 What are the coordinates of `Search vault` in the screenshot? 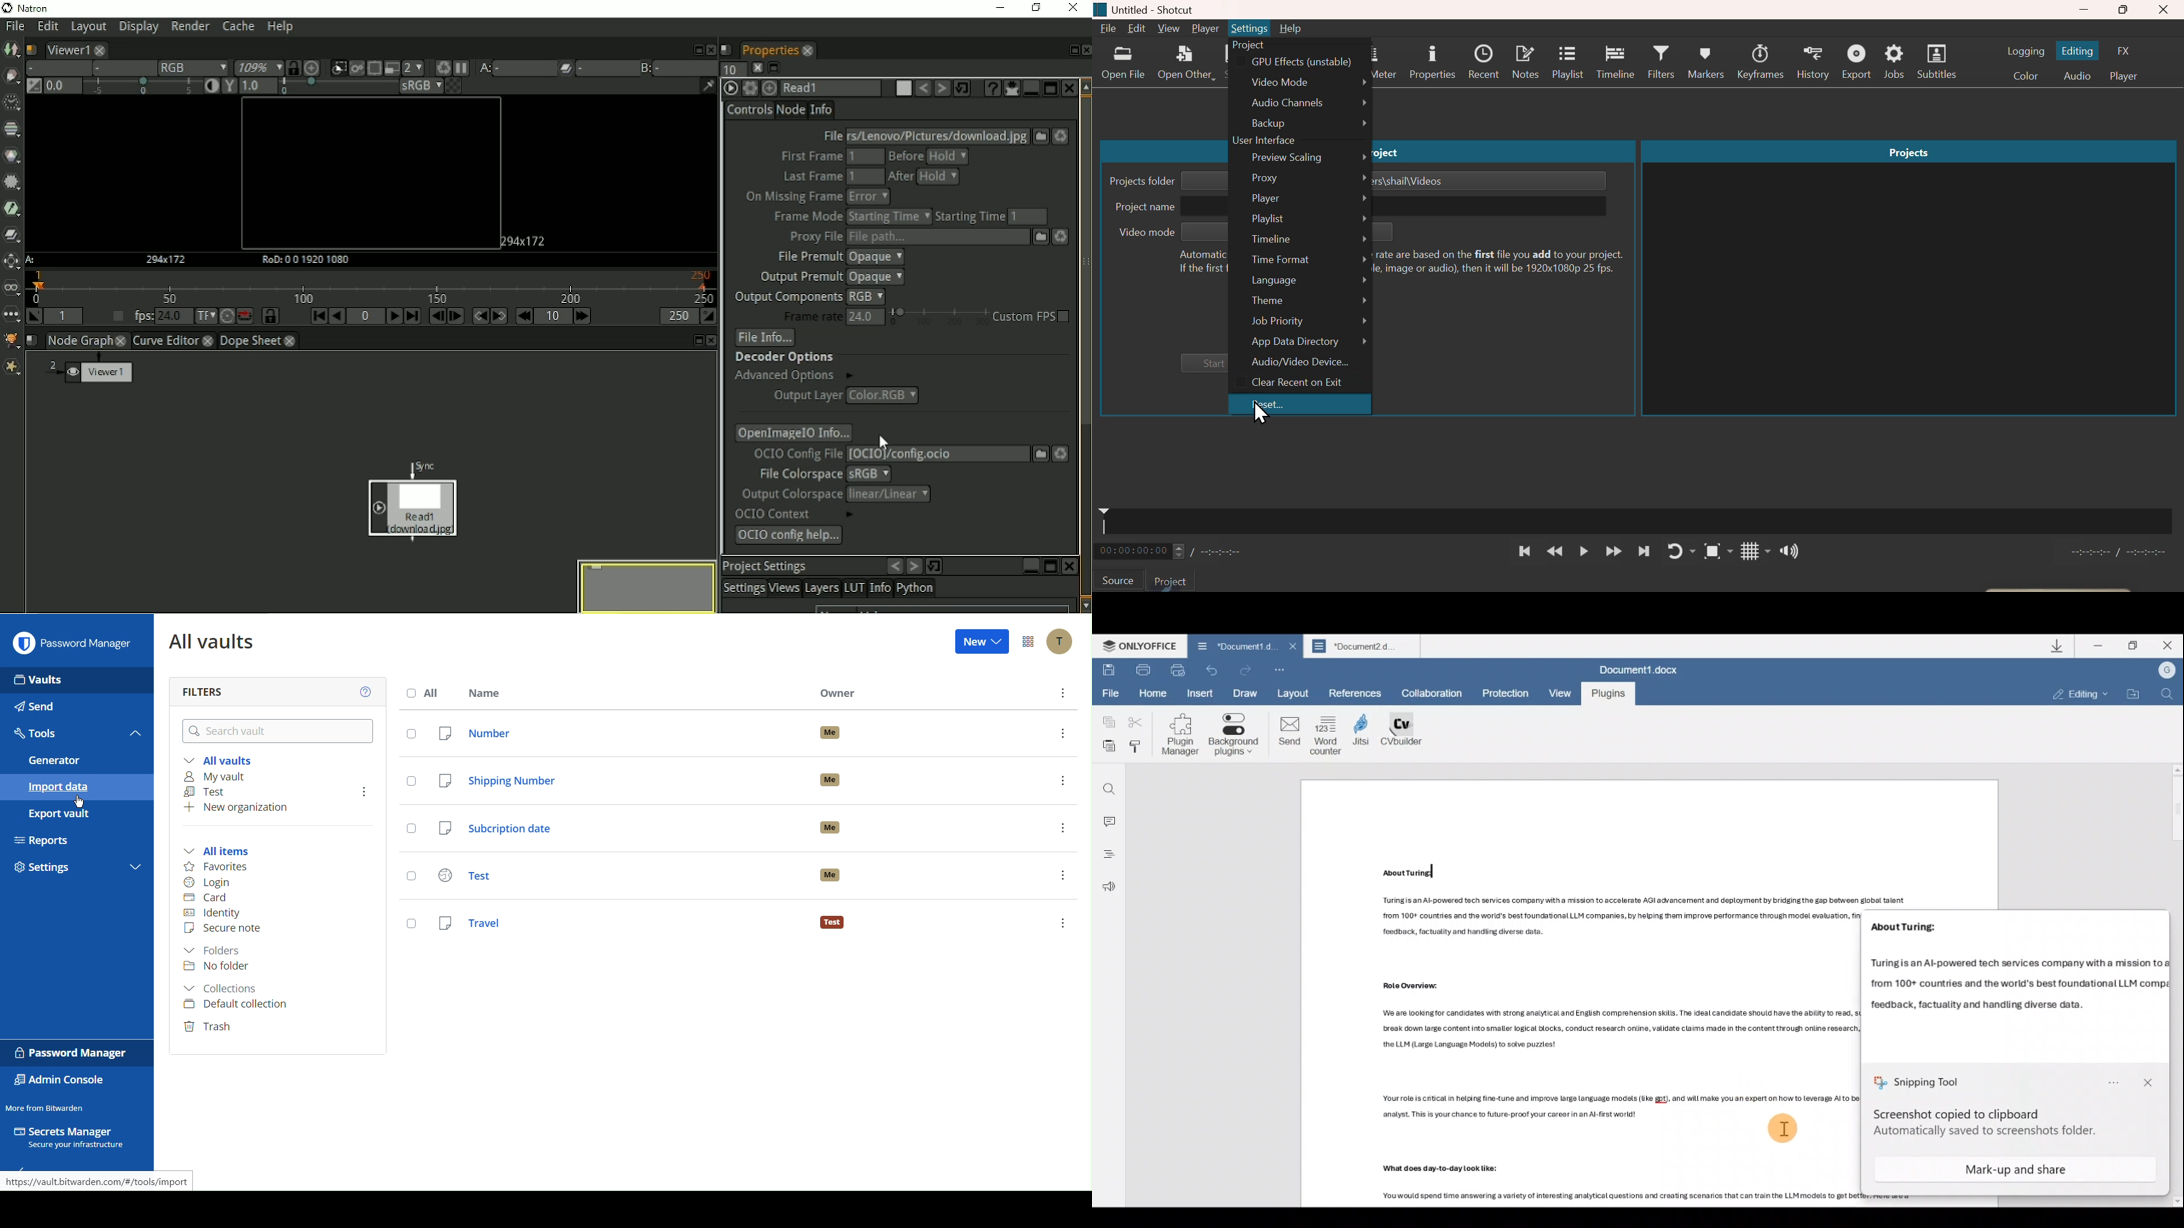 It's located at (281, 732).